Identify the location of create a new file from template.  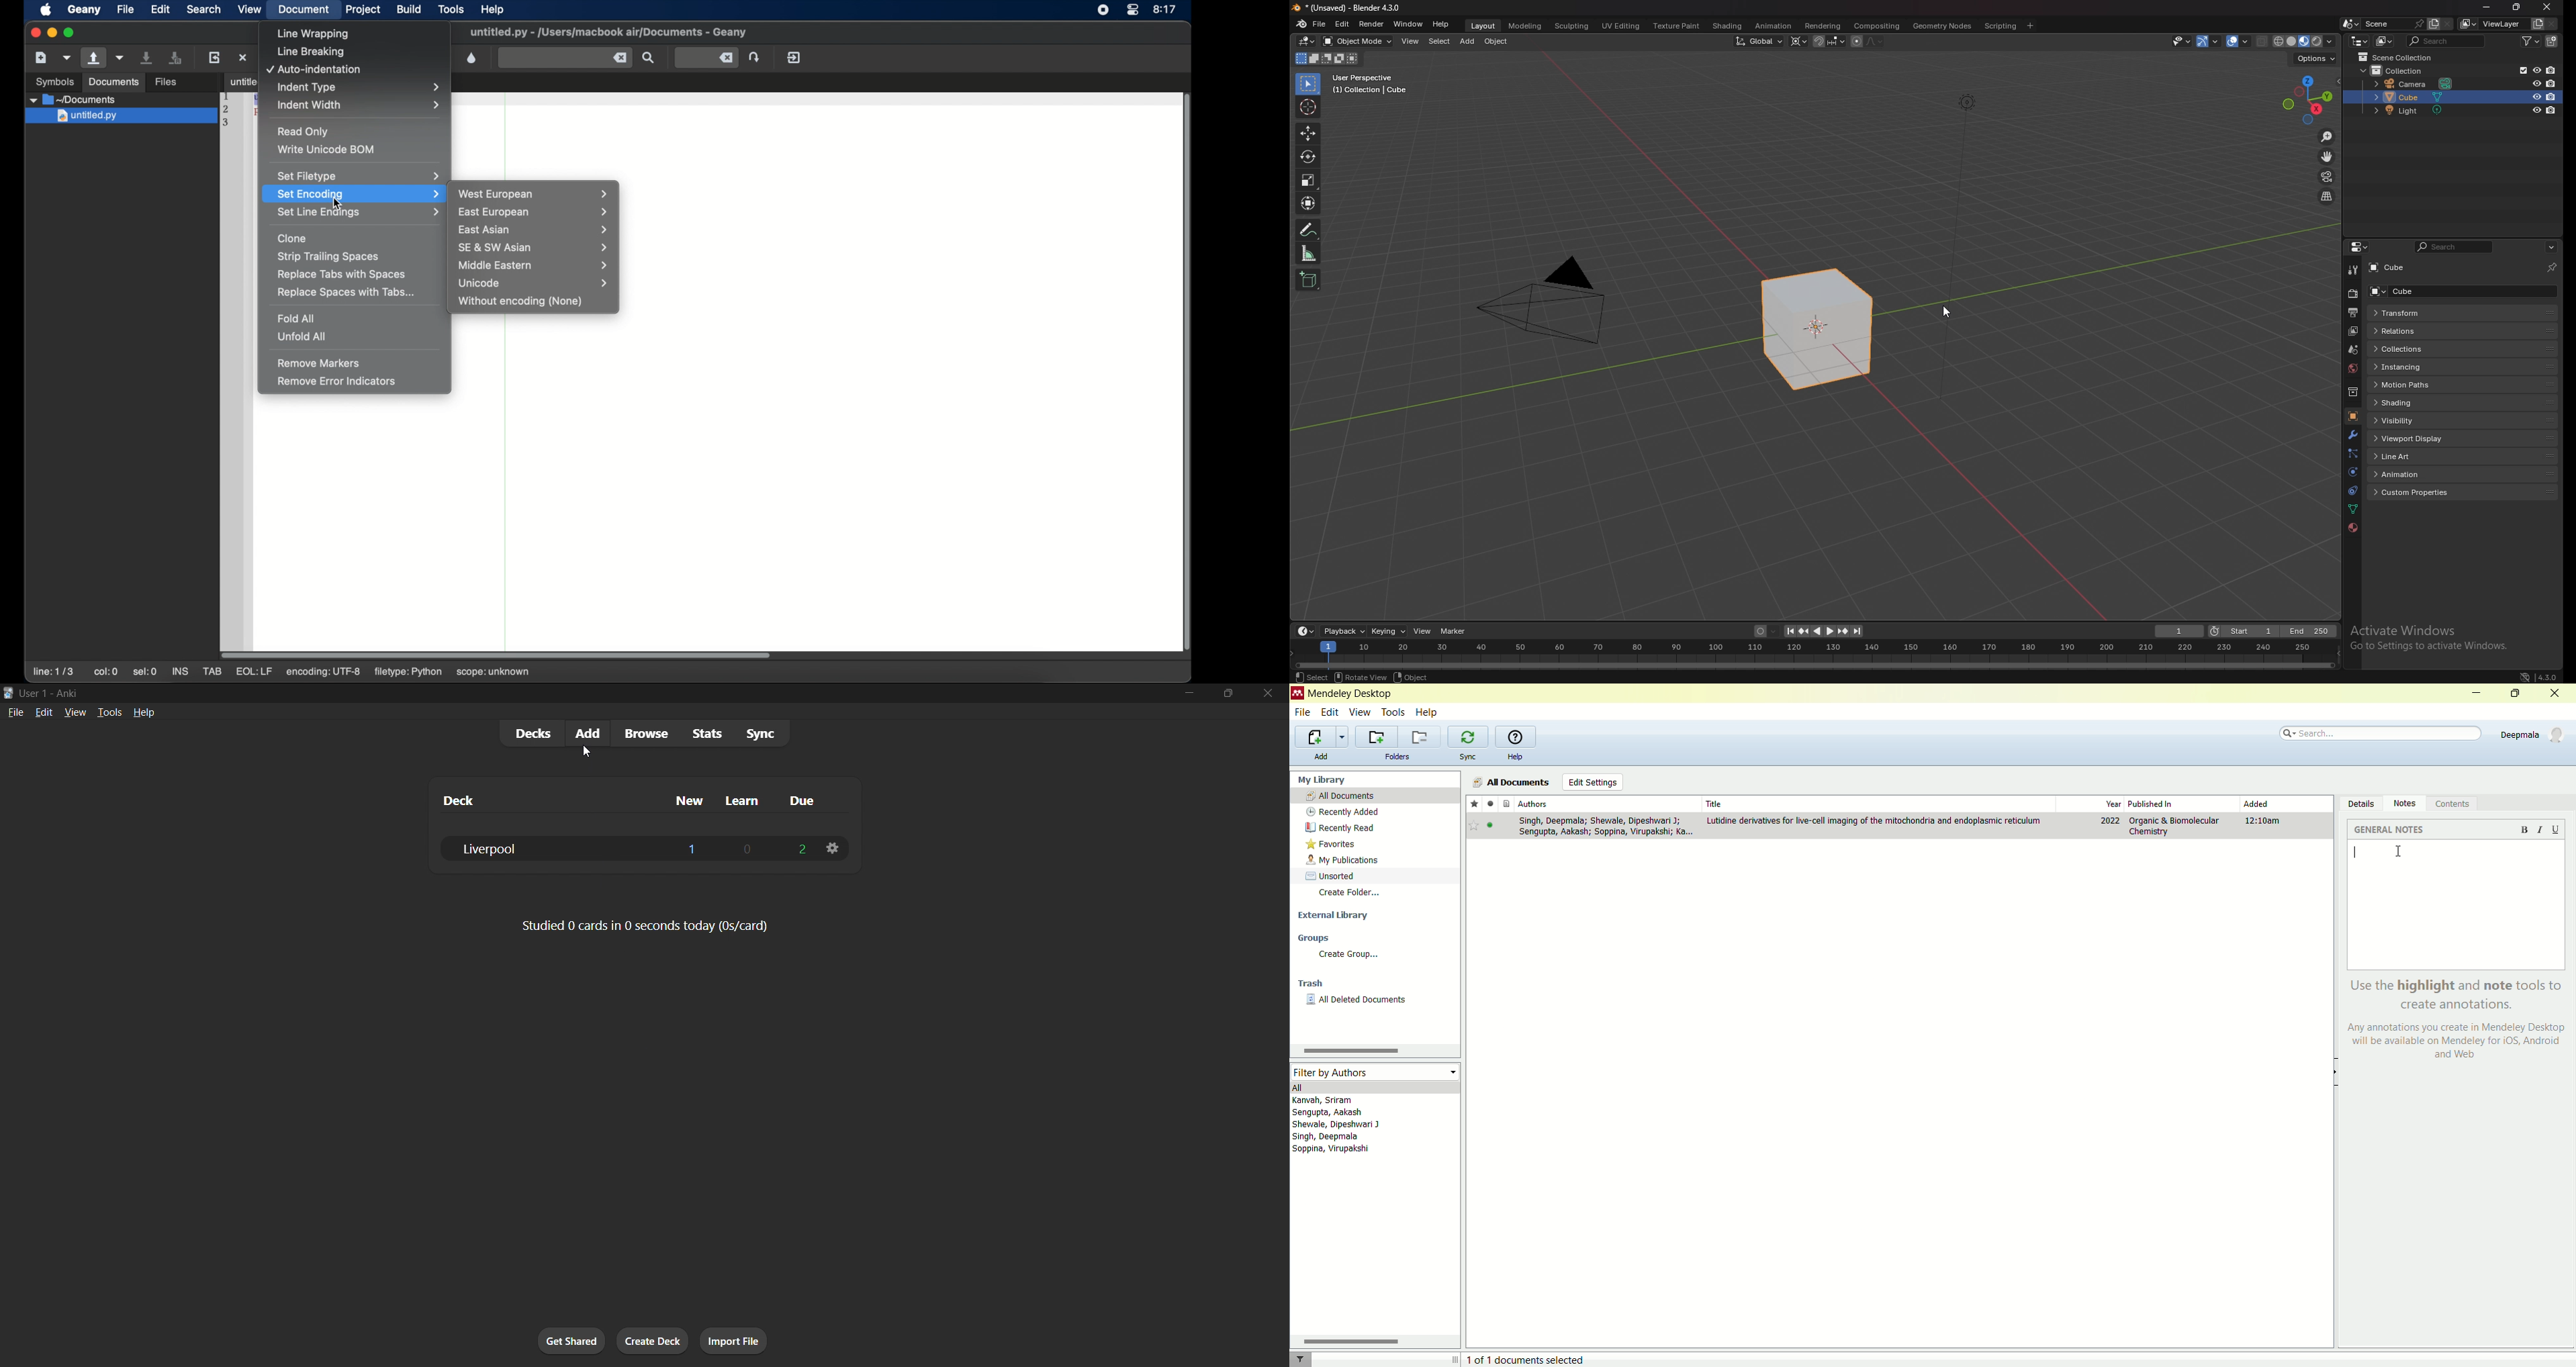
(67, 58).